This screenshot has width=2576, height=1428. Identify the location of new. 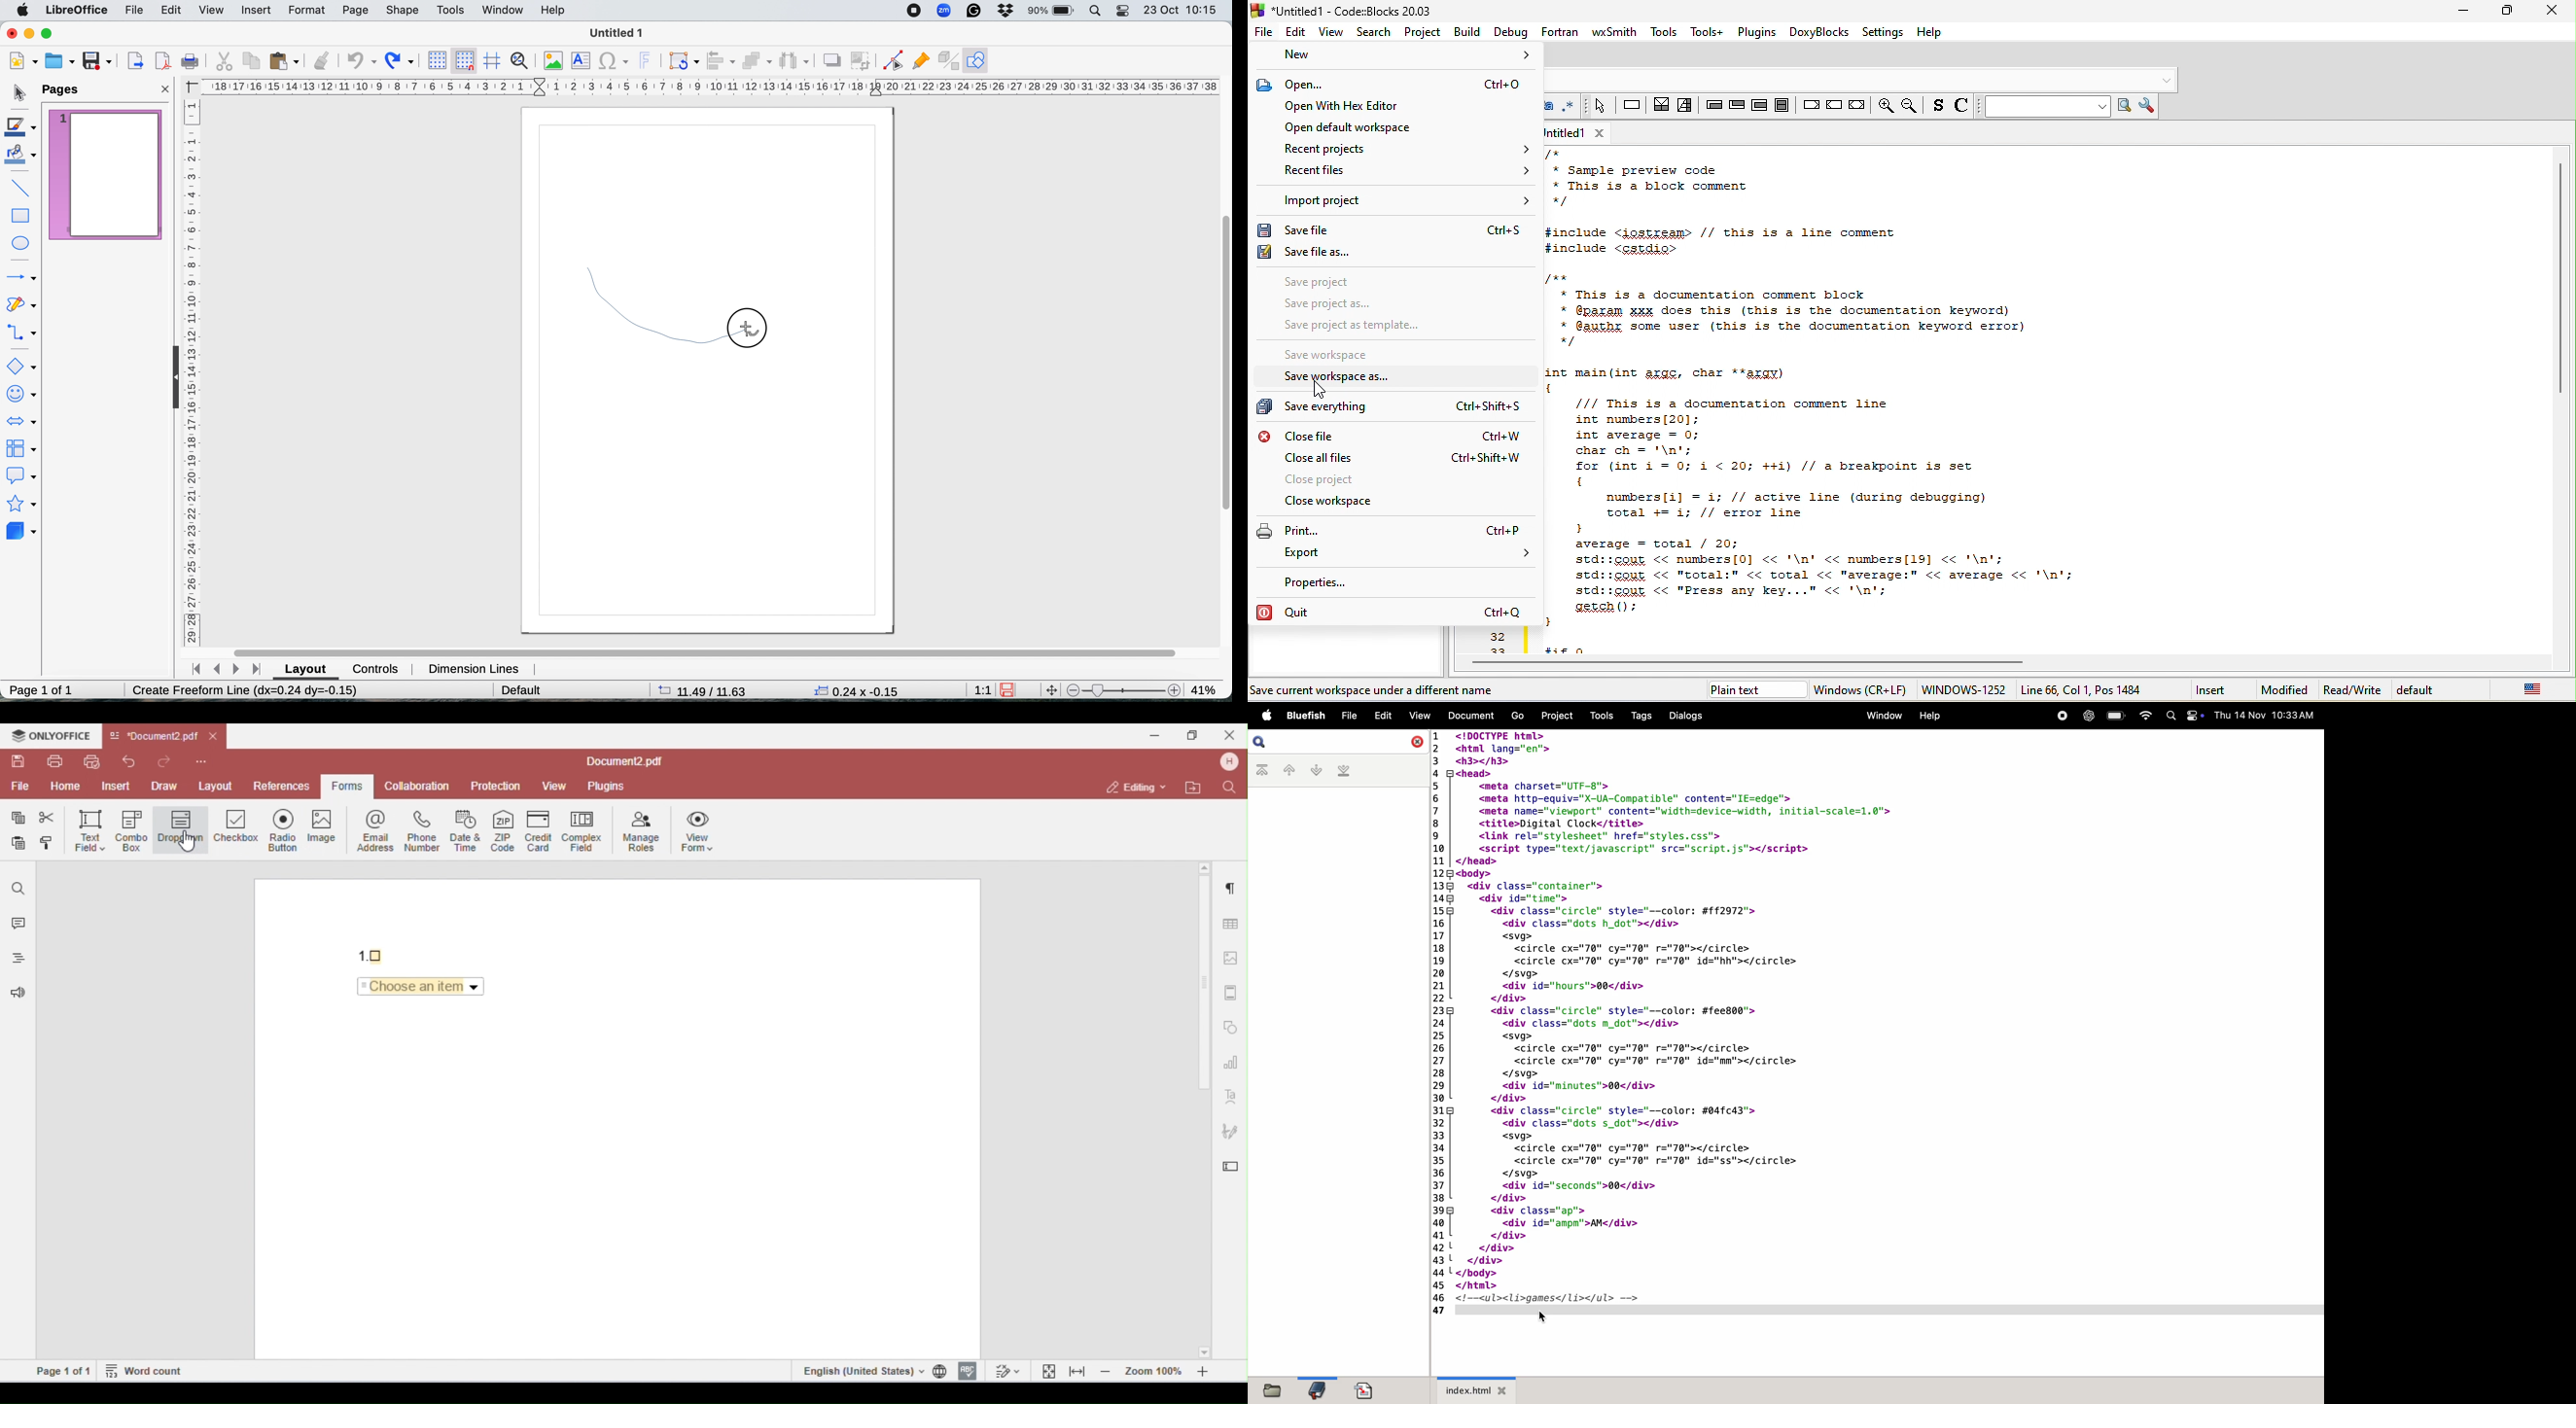
(23, 60).